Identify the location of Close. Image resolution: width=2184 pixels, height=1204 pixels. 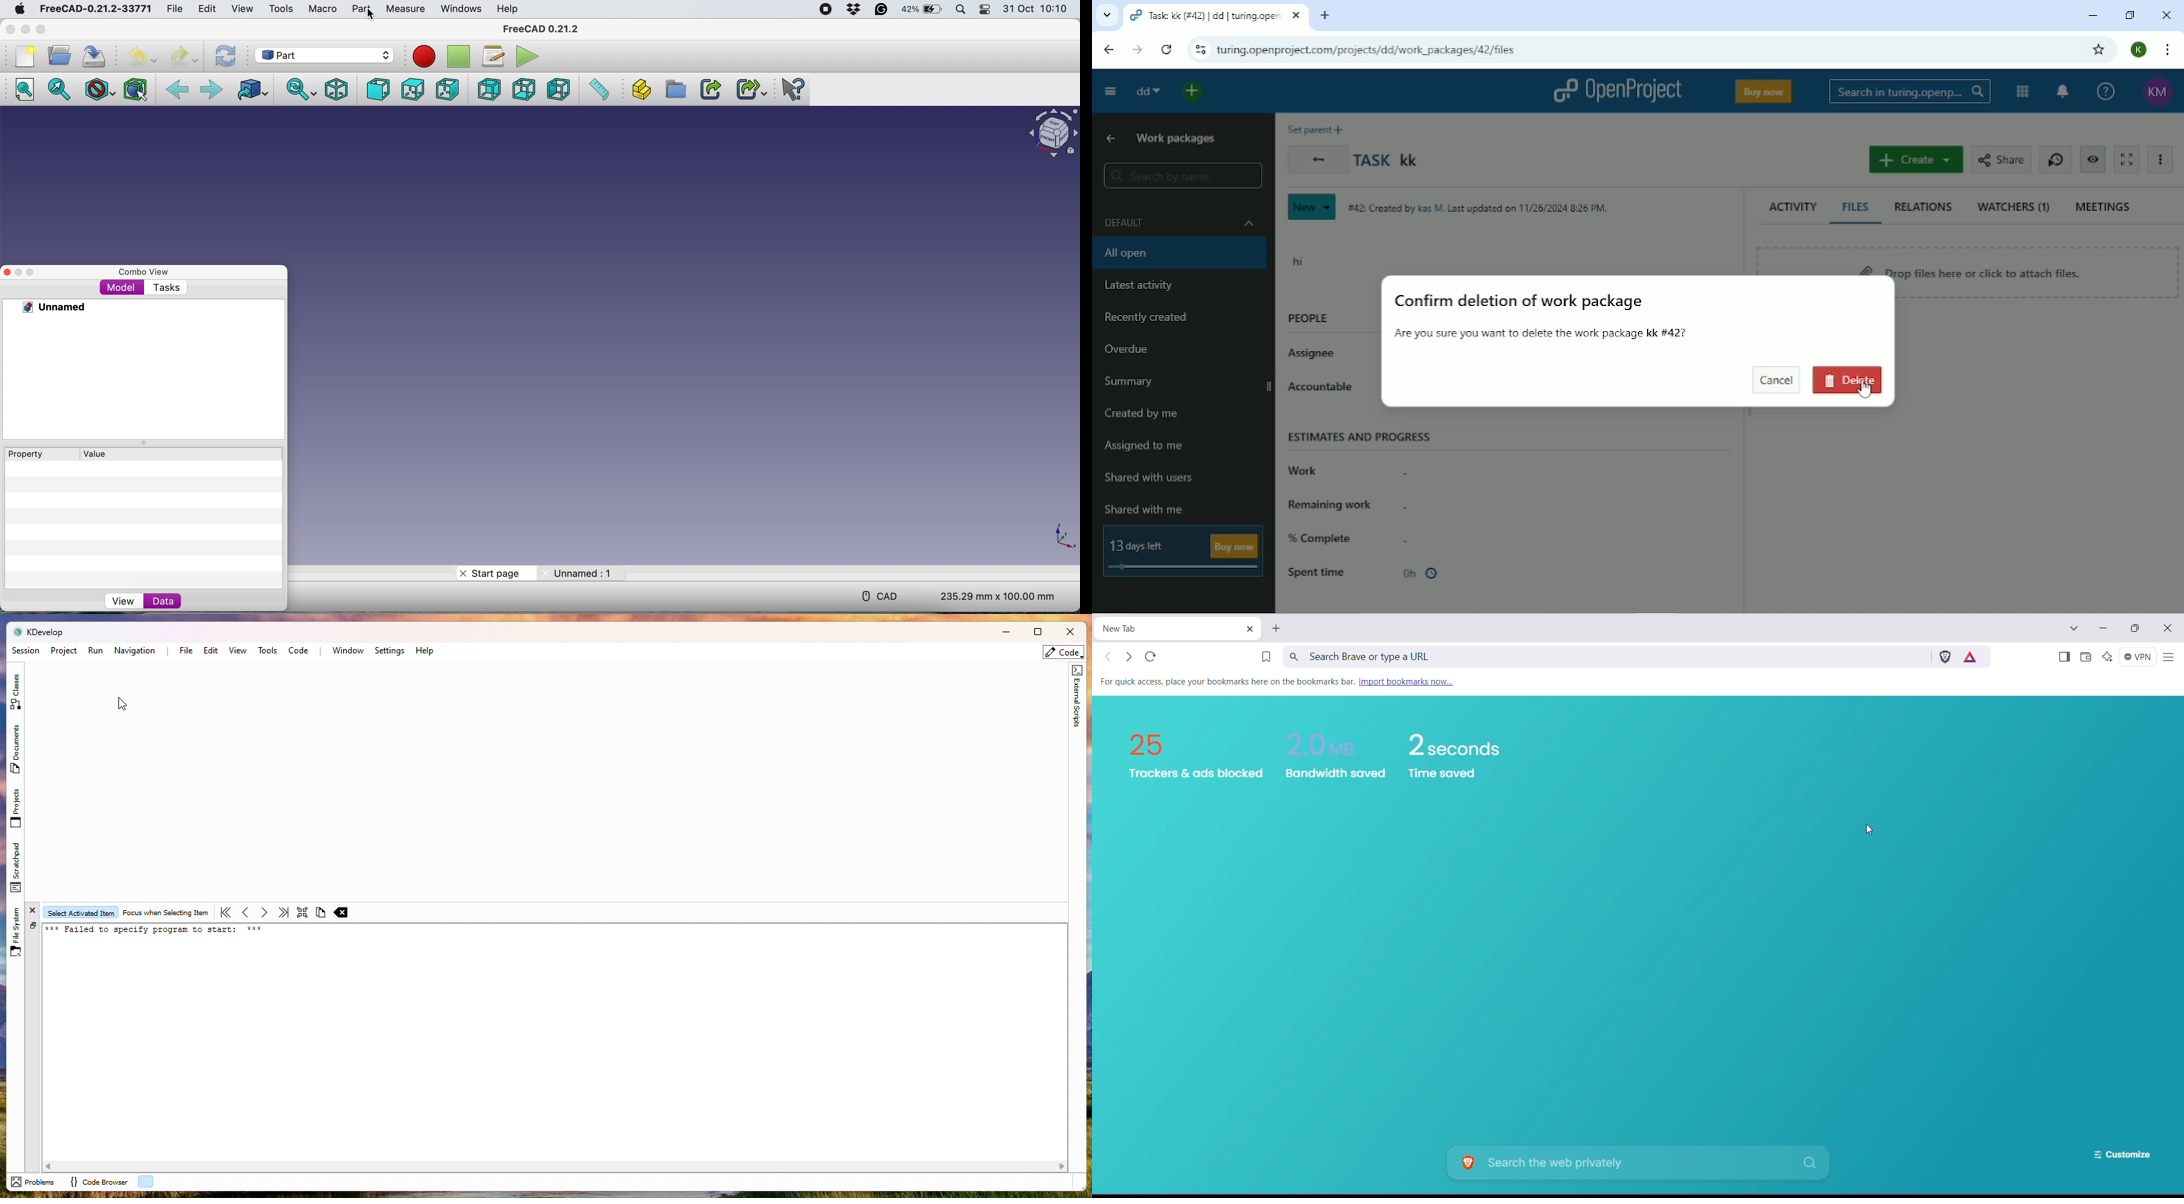
(7, 271).